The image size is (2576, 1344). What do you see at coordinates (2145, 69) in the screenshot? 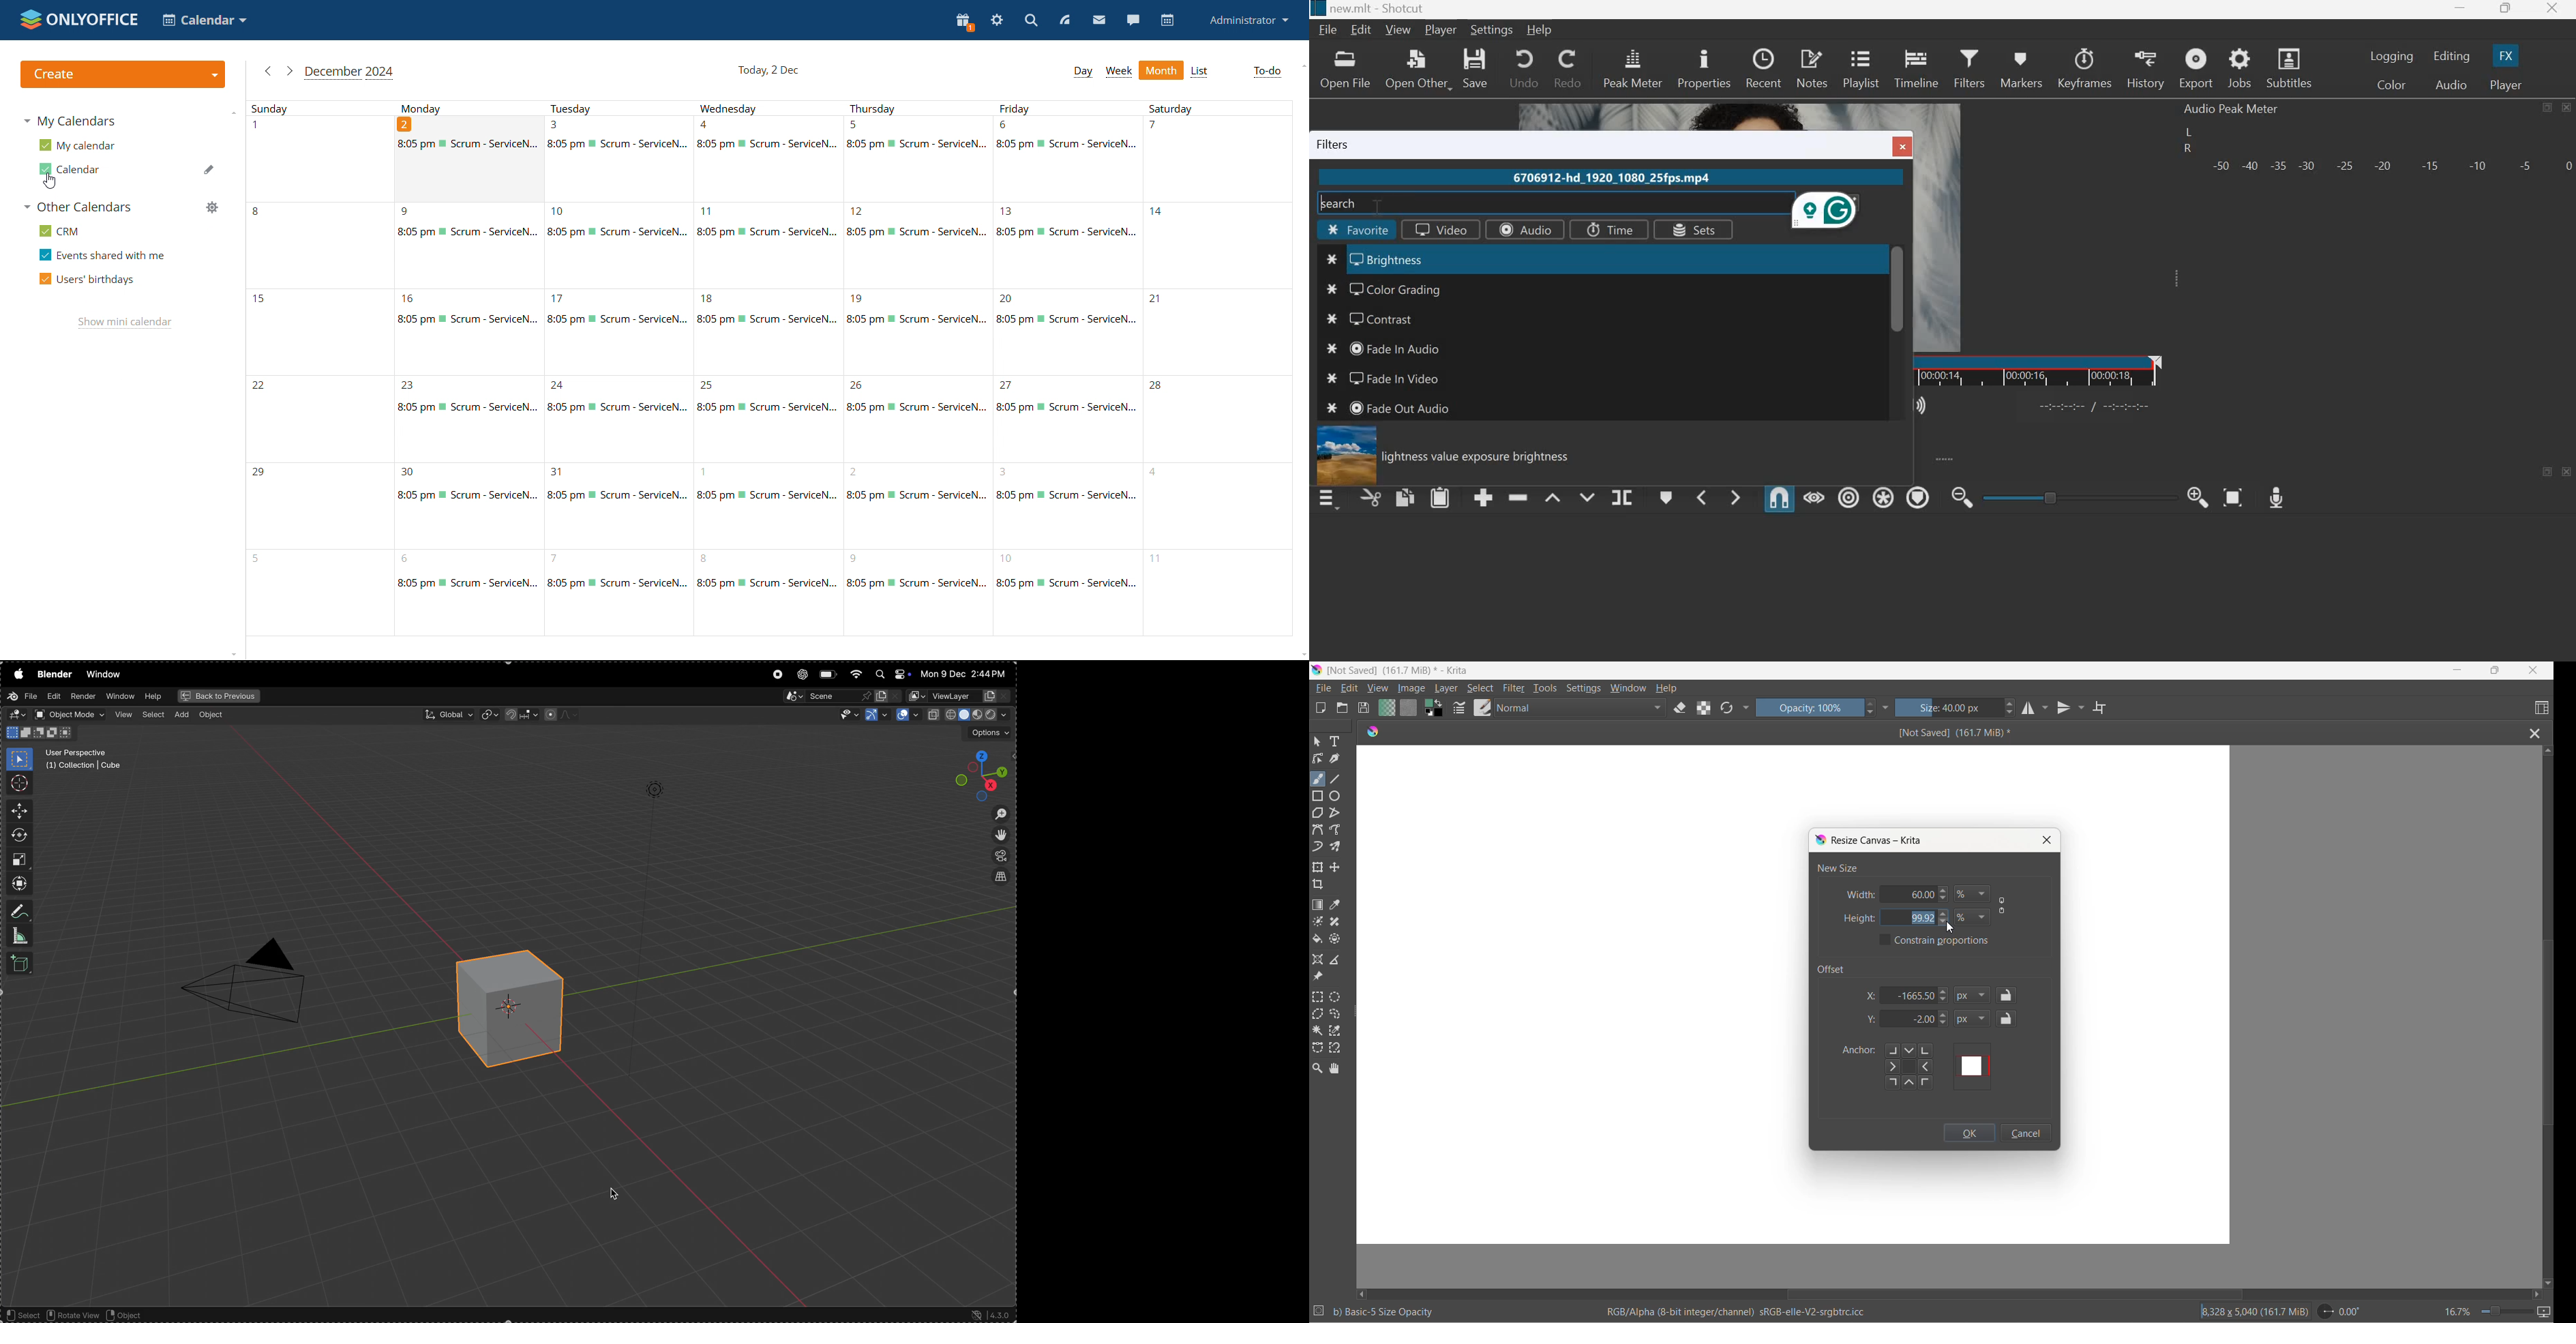
I see `history` at bounding box center [2145, 69].